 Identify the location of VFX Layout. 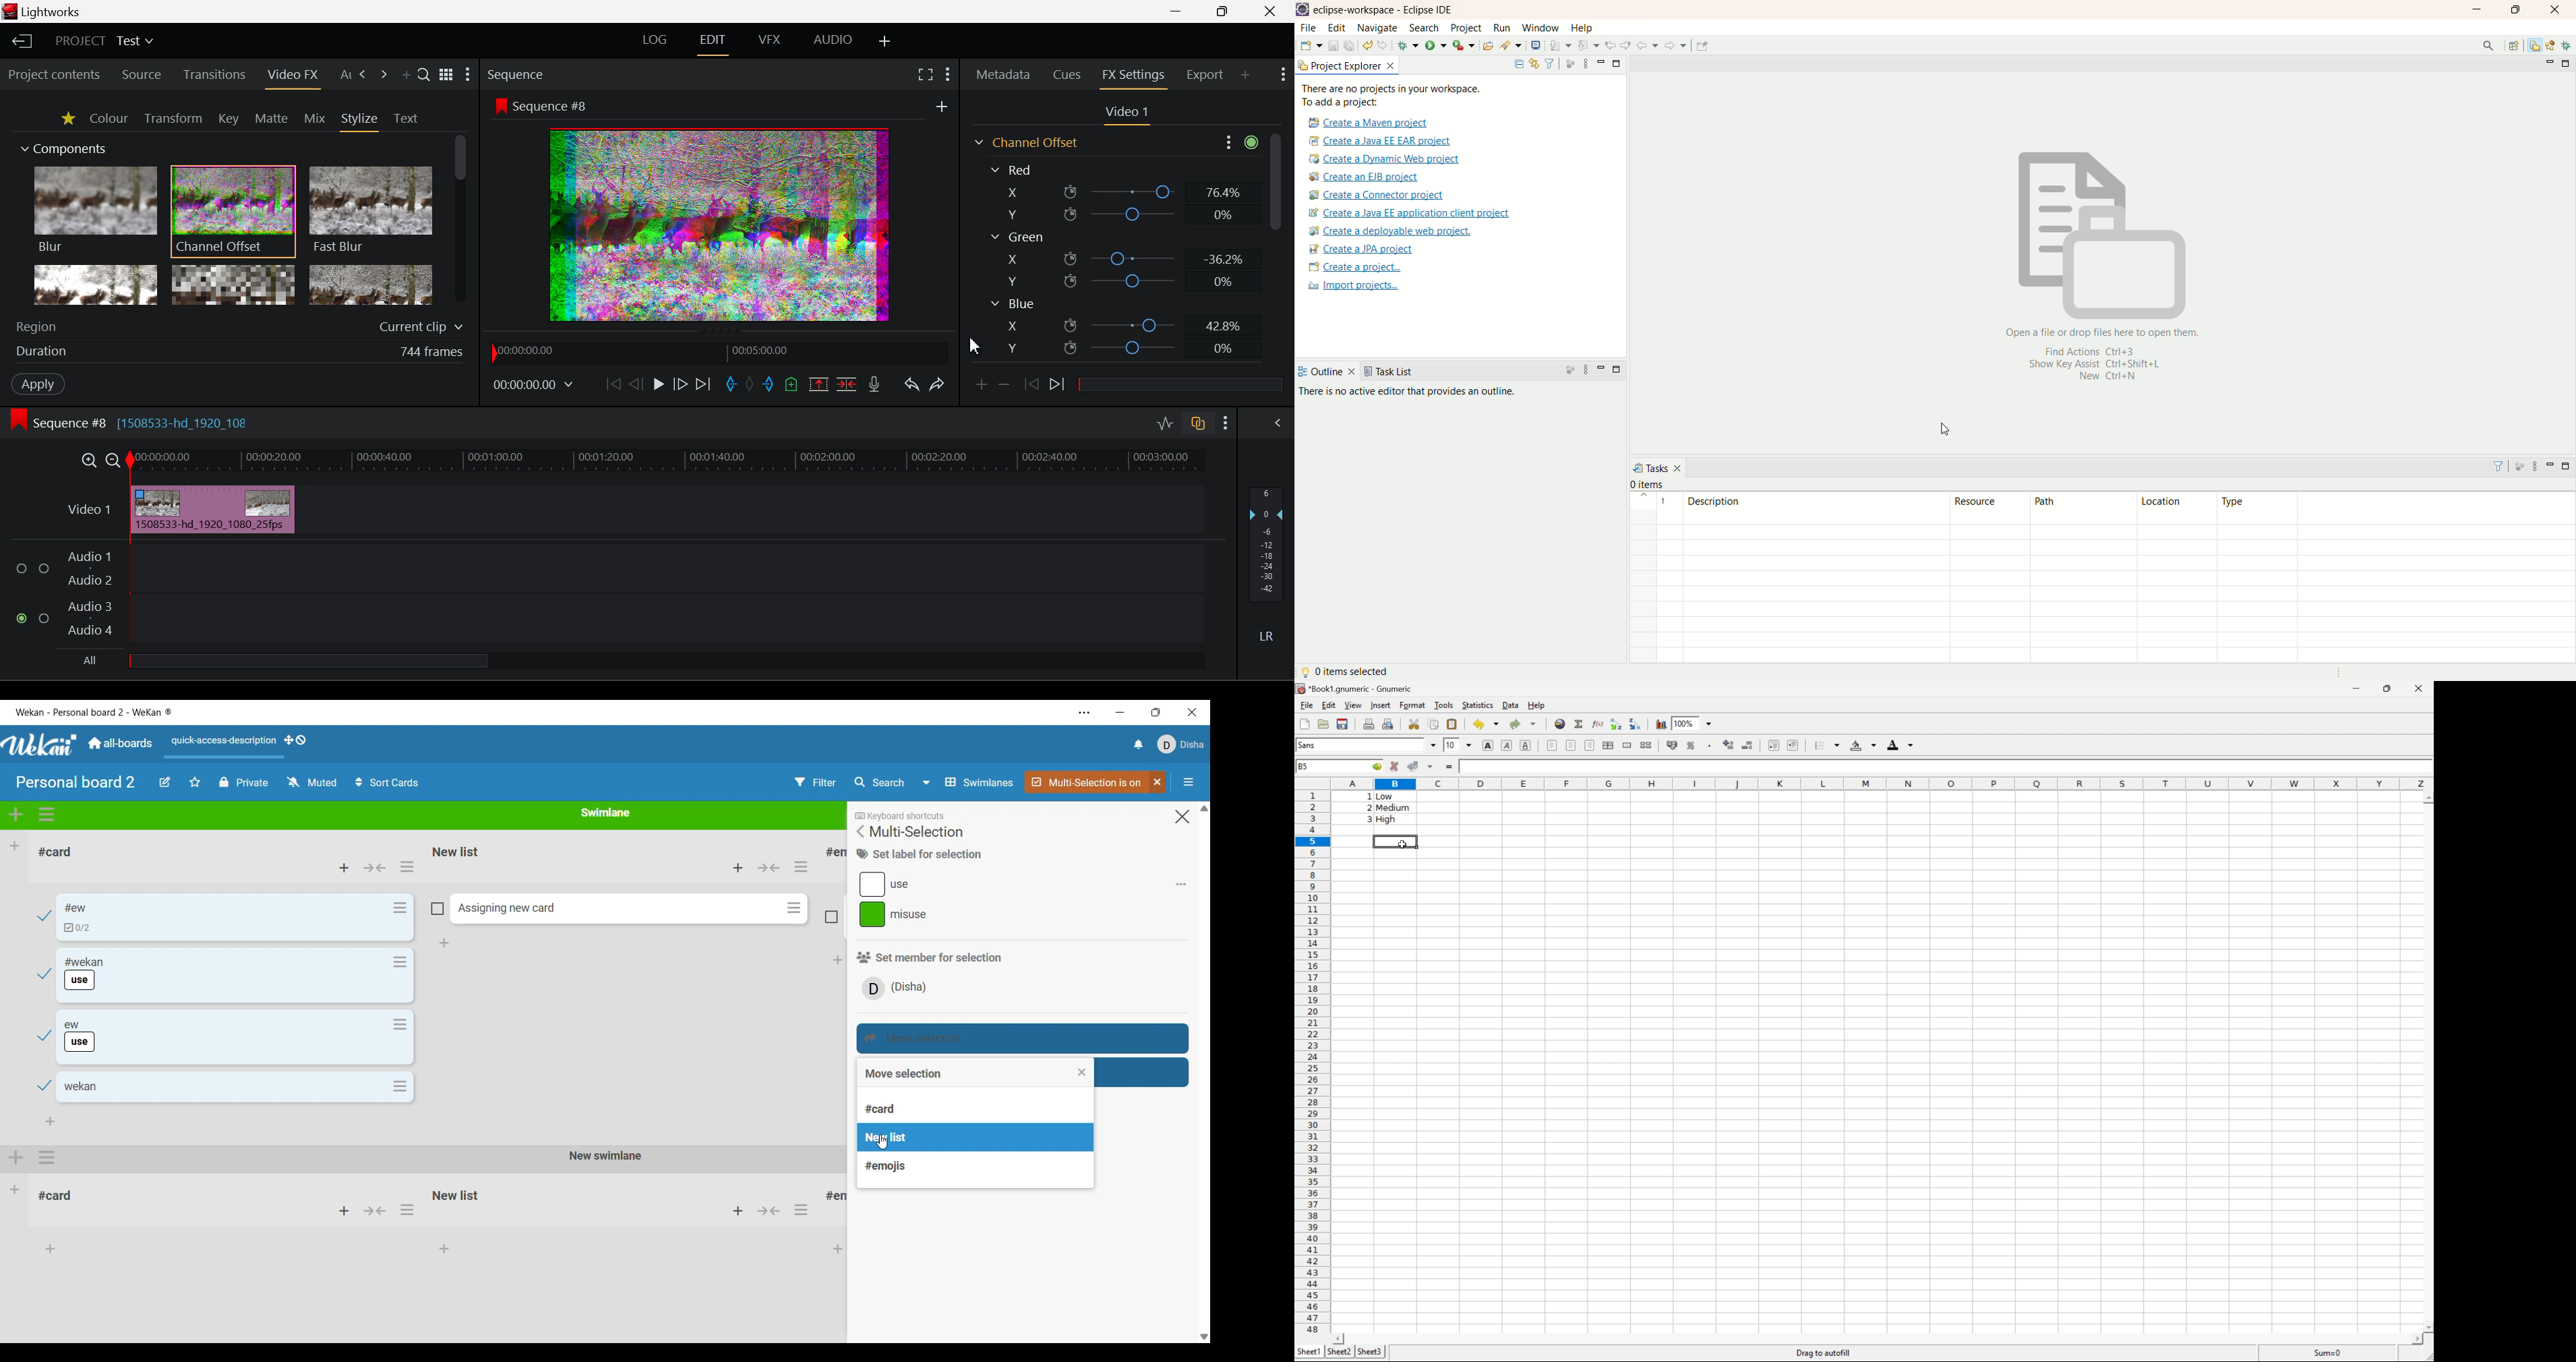
(769, 43).